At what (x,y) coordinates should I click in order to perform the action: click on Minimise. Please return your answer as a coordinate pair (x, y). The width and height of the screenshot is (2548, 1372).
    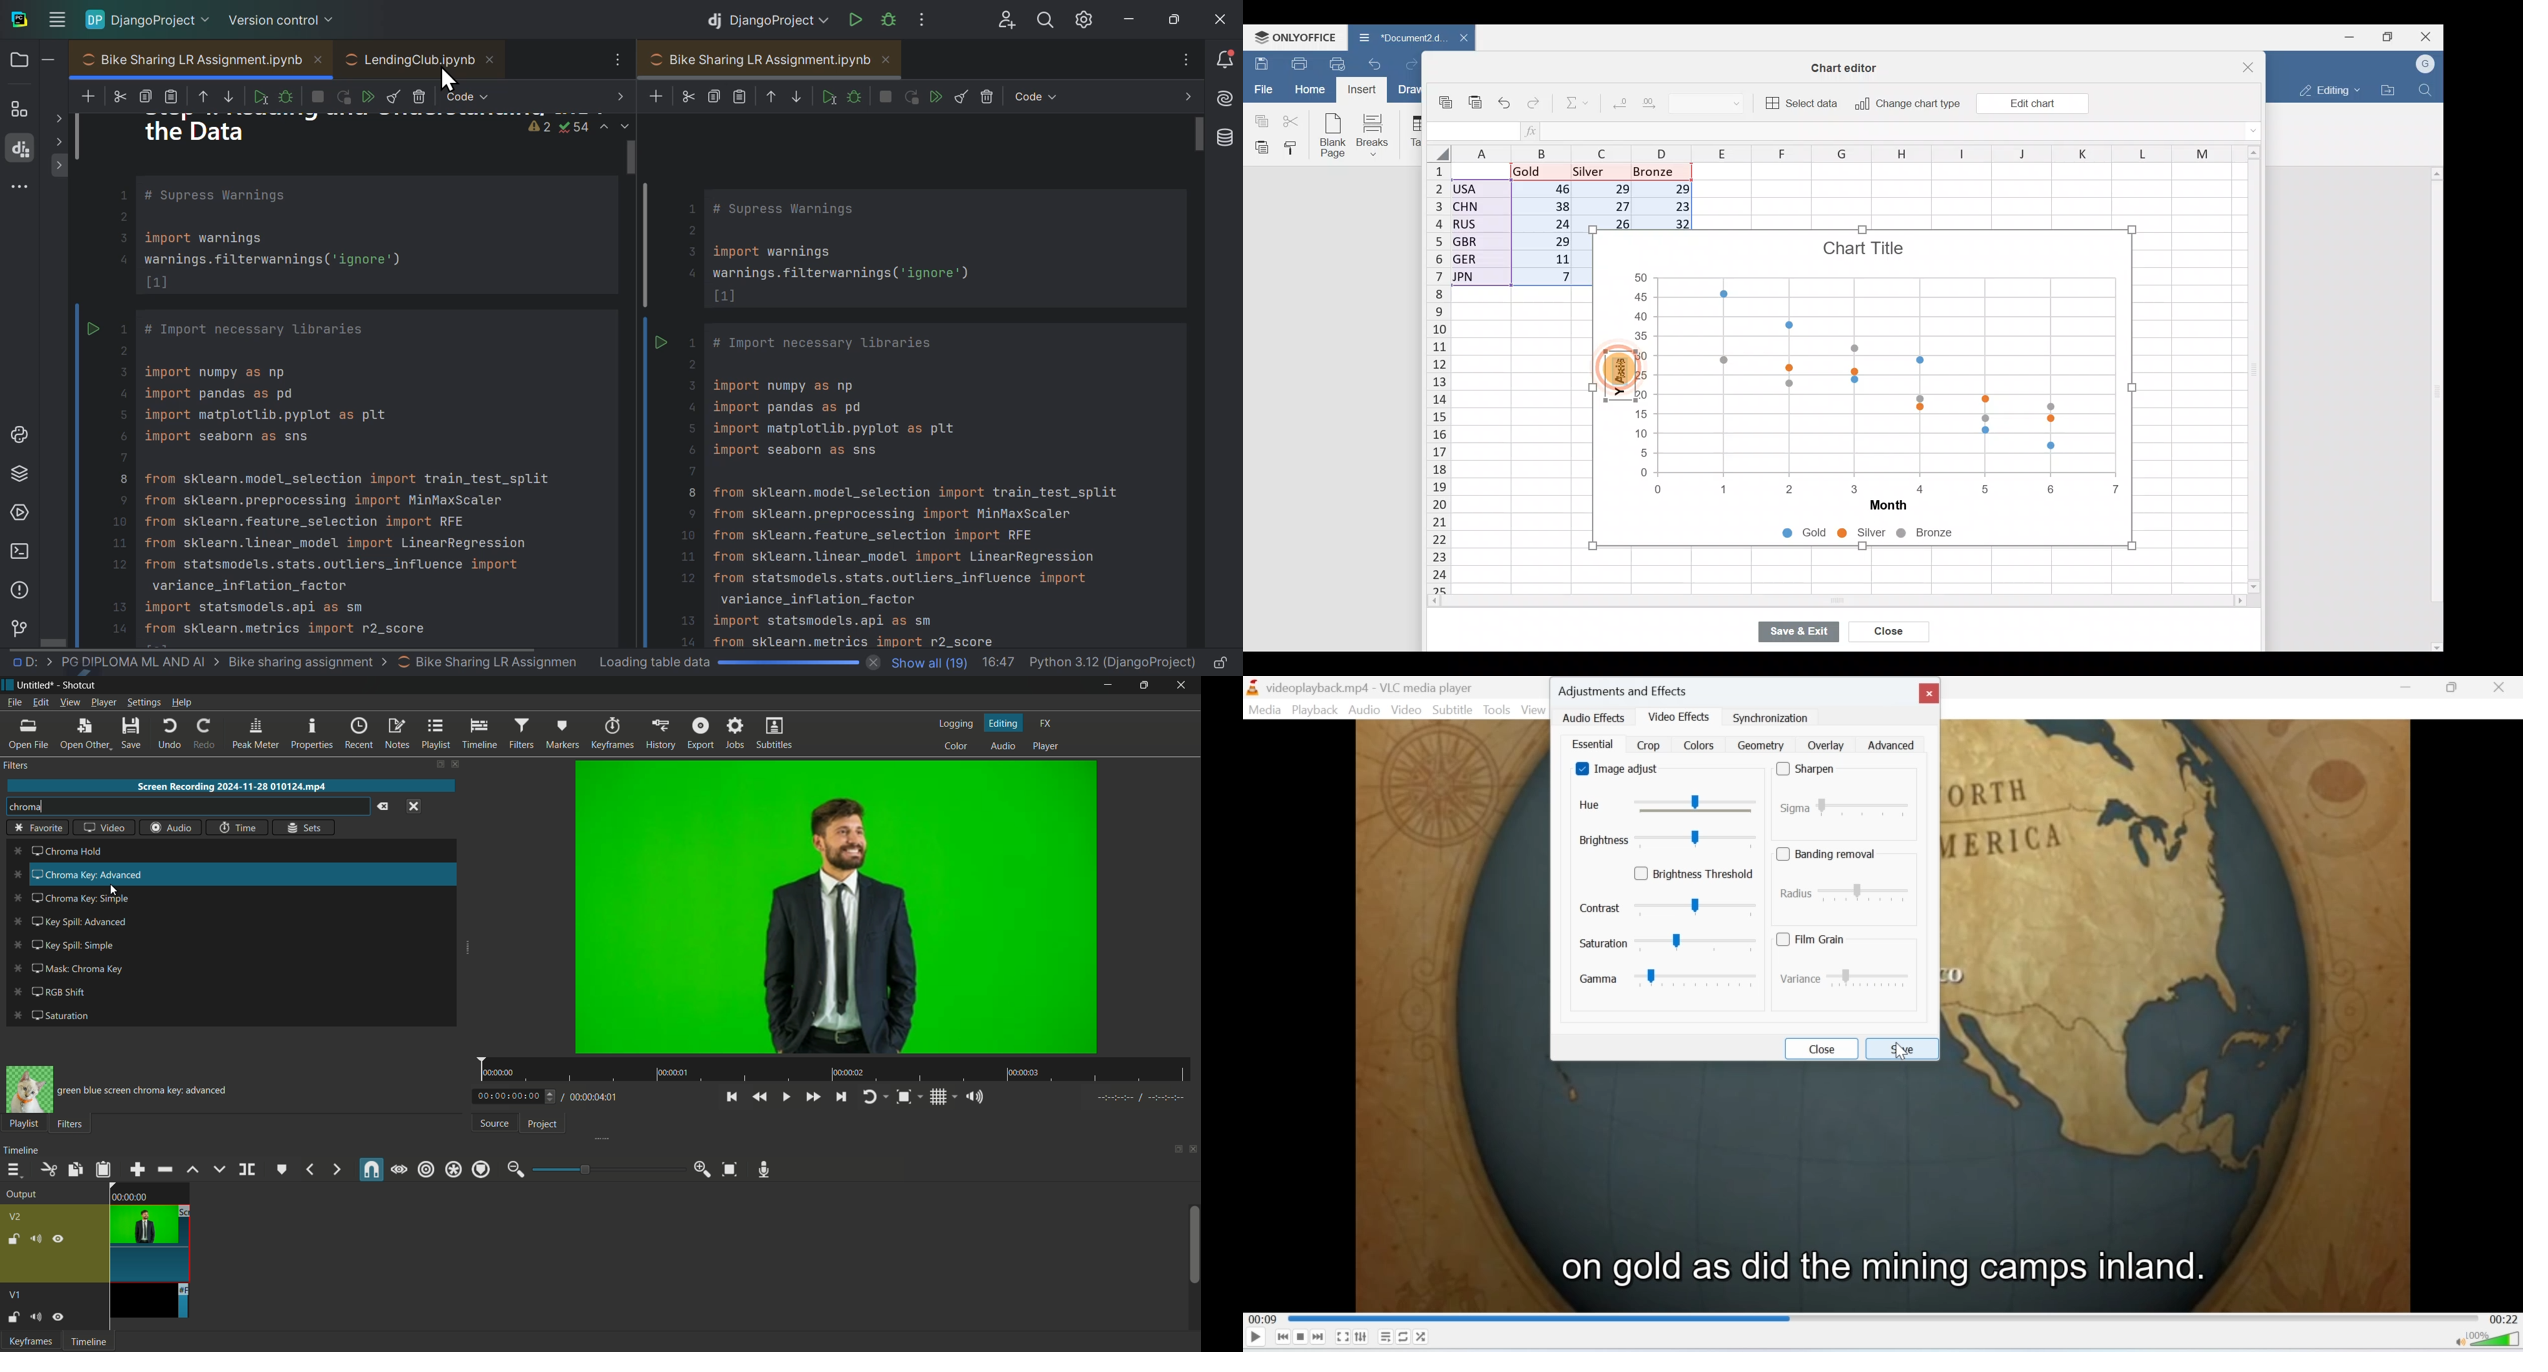
    Looking at the image, I should click on (2454, 688).